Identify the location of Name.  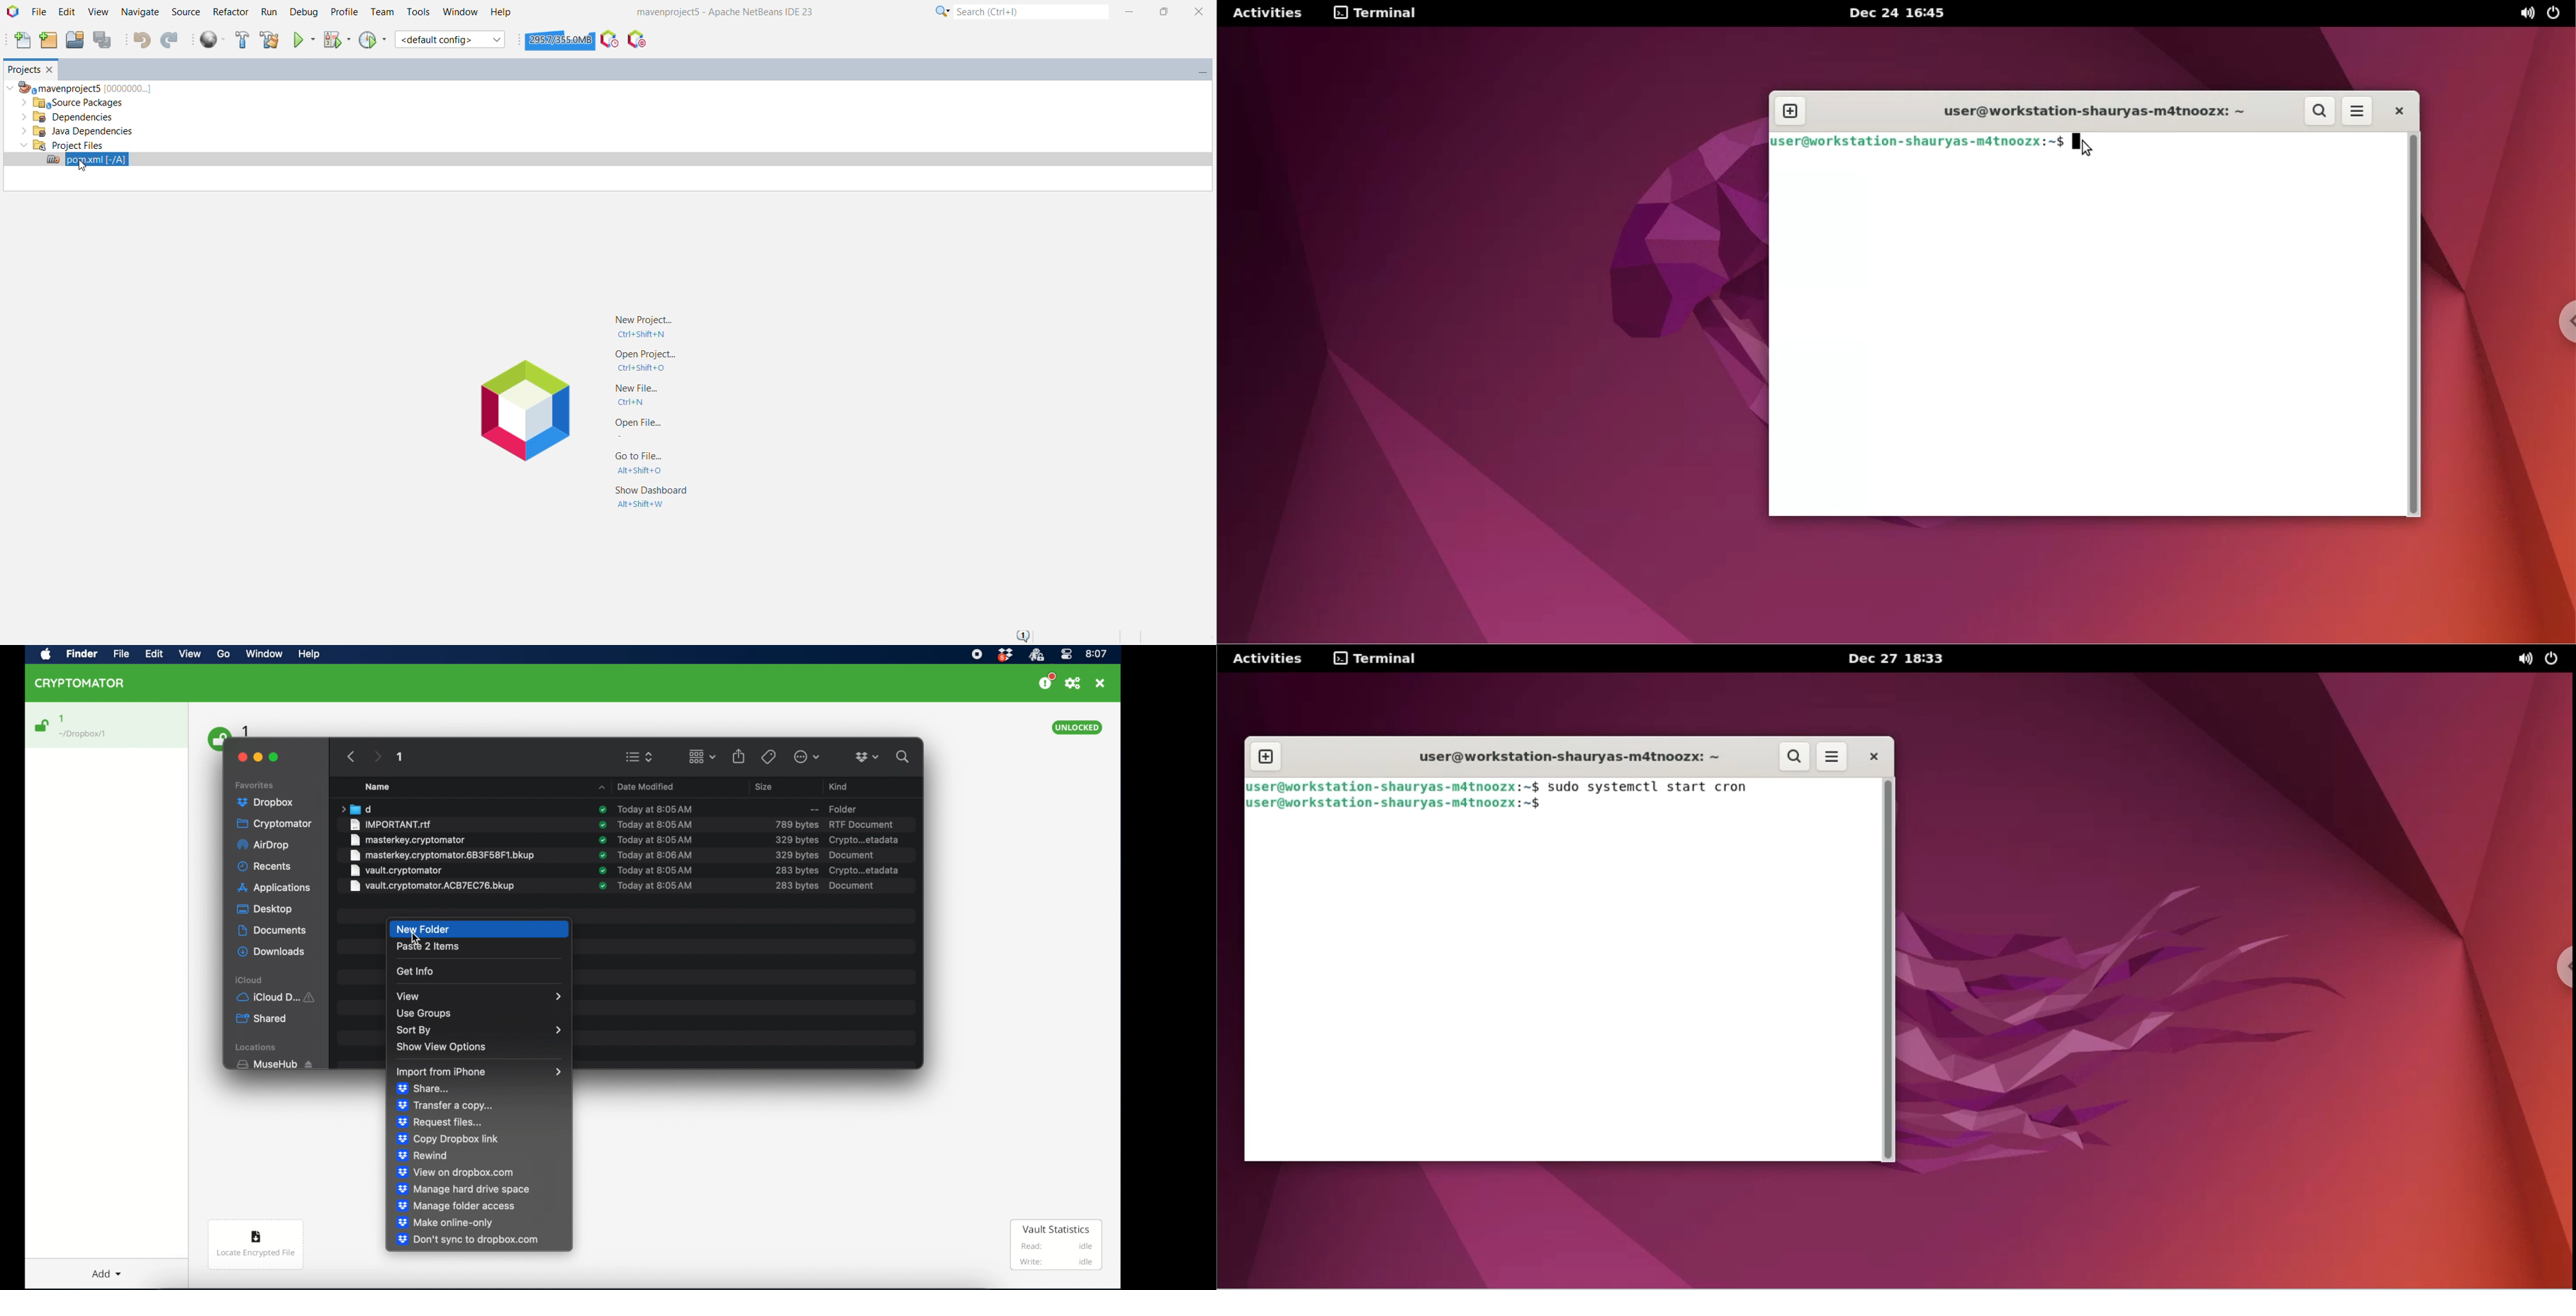
(385, 787).